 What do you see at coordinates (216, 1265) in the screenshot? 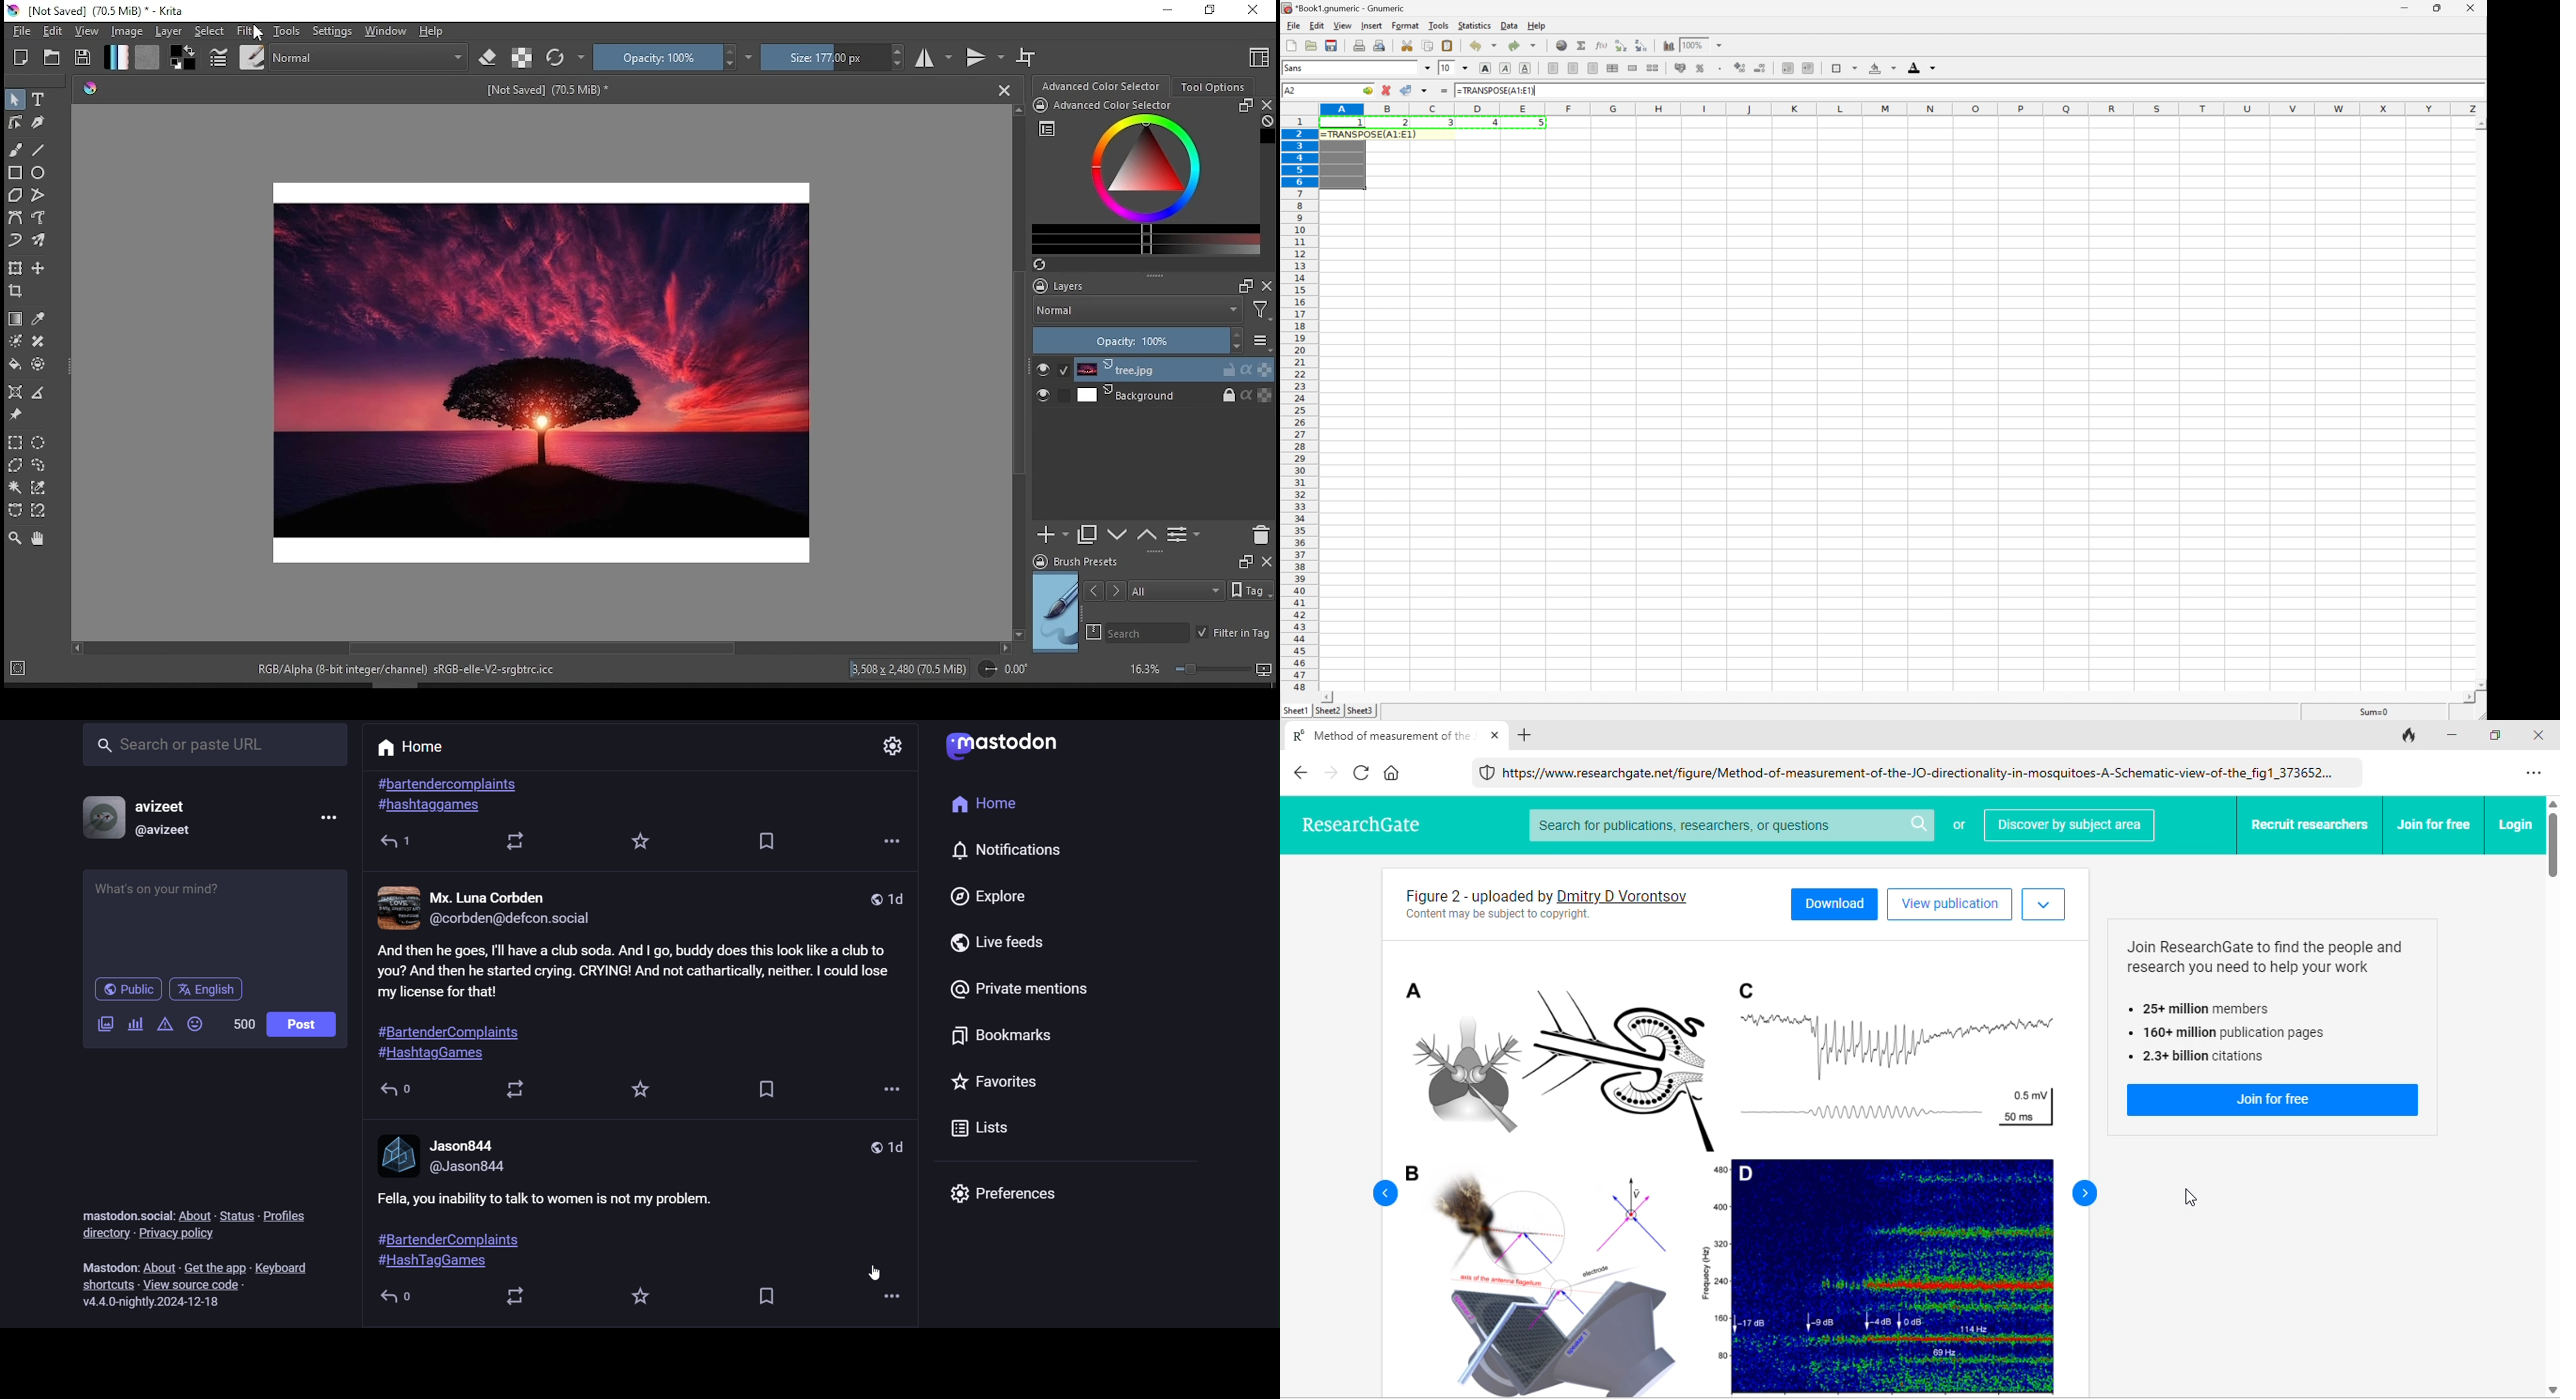
I see `get the app` at bounding box center [216, 1265].